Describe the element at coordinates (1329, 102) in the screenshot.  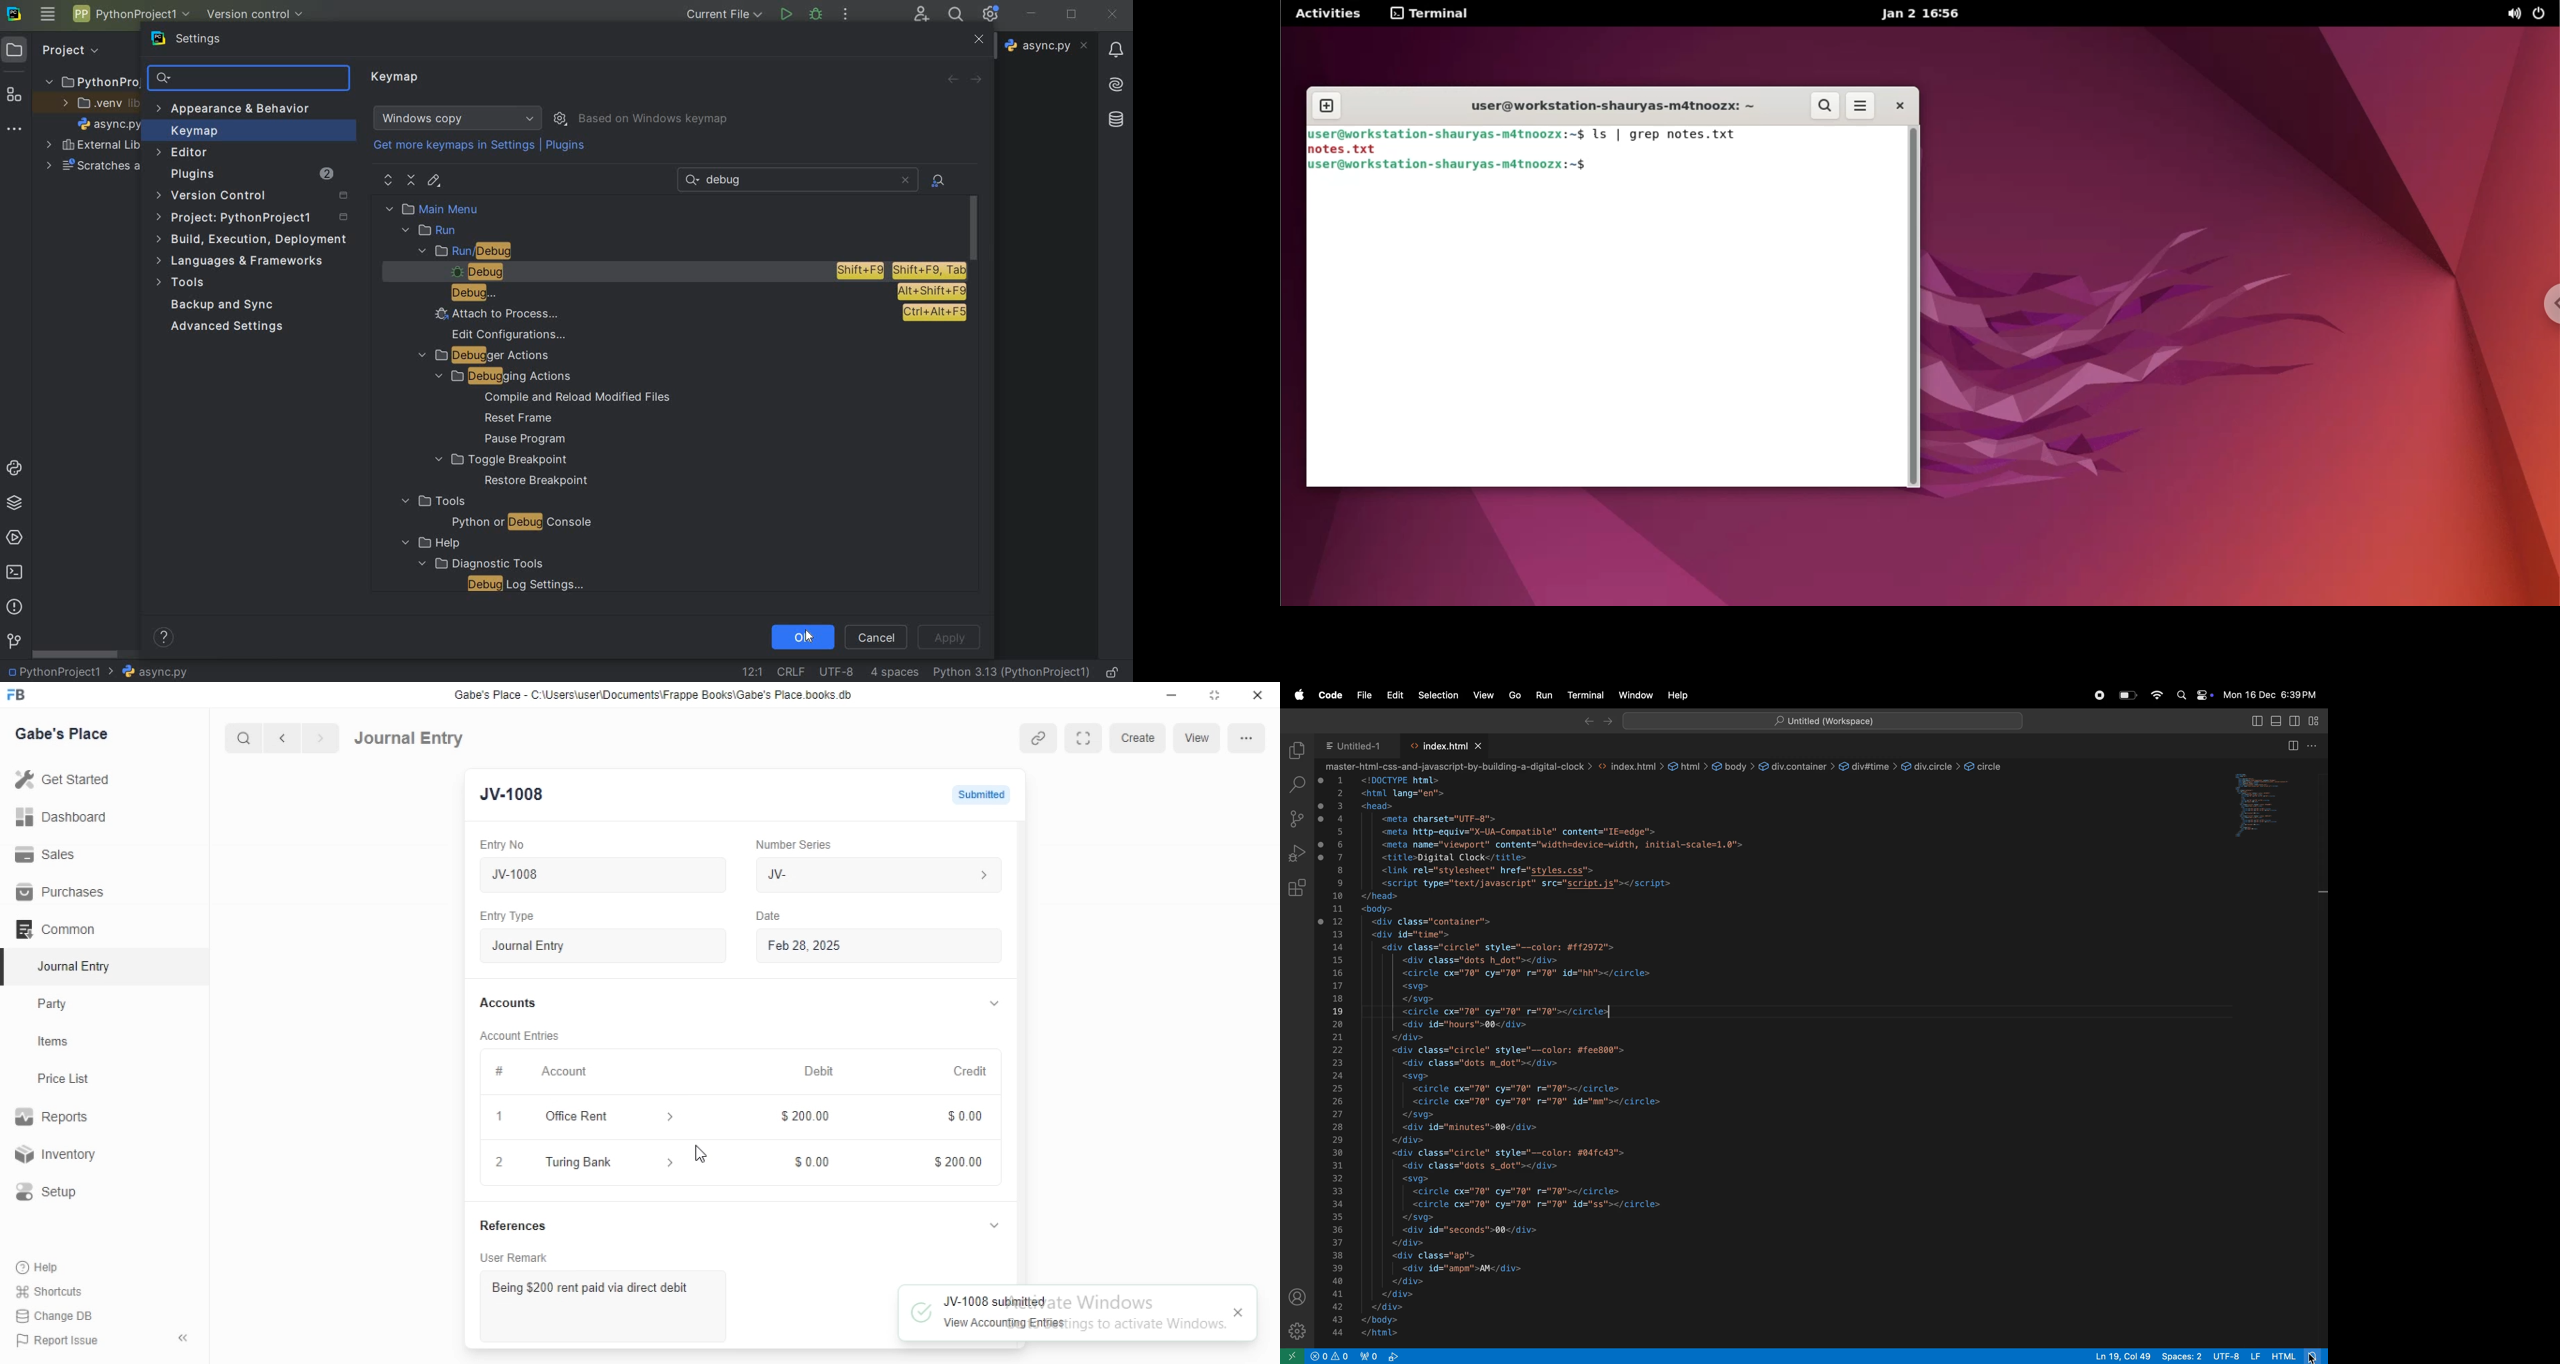
I see `new tab` at that location.